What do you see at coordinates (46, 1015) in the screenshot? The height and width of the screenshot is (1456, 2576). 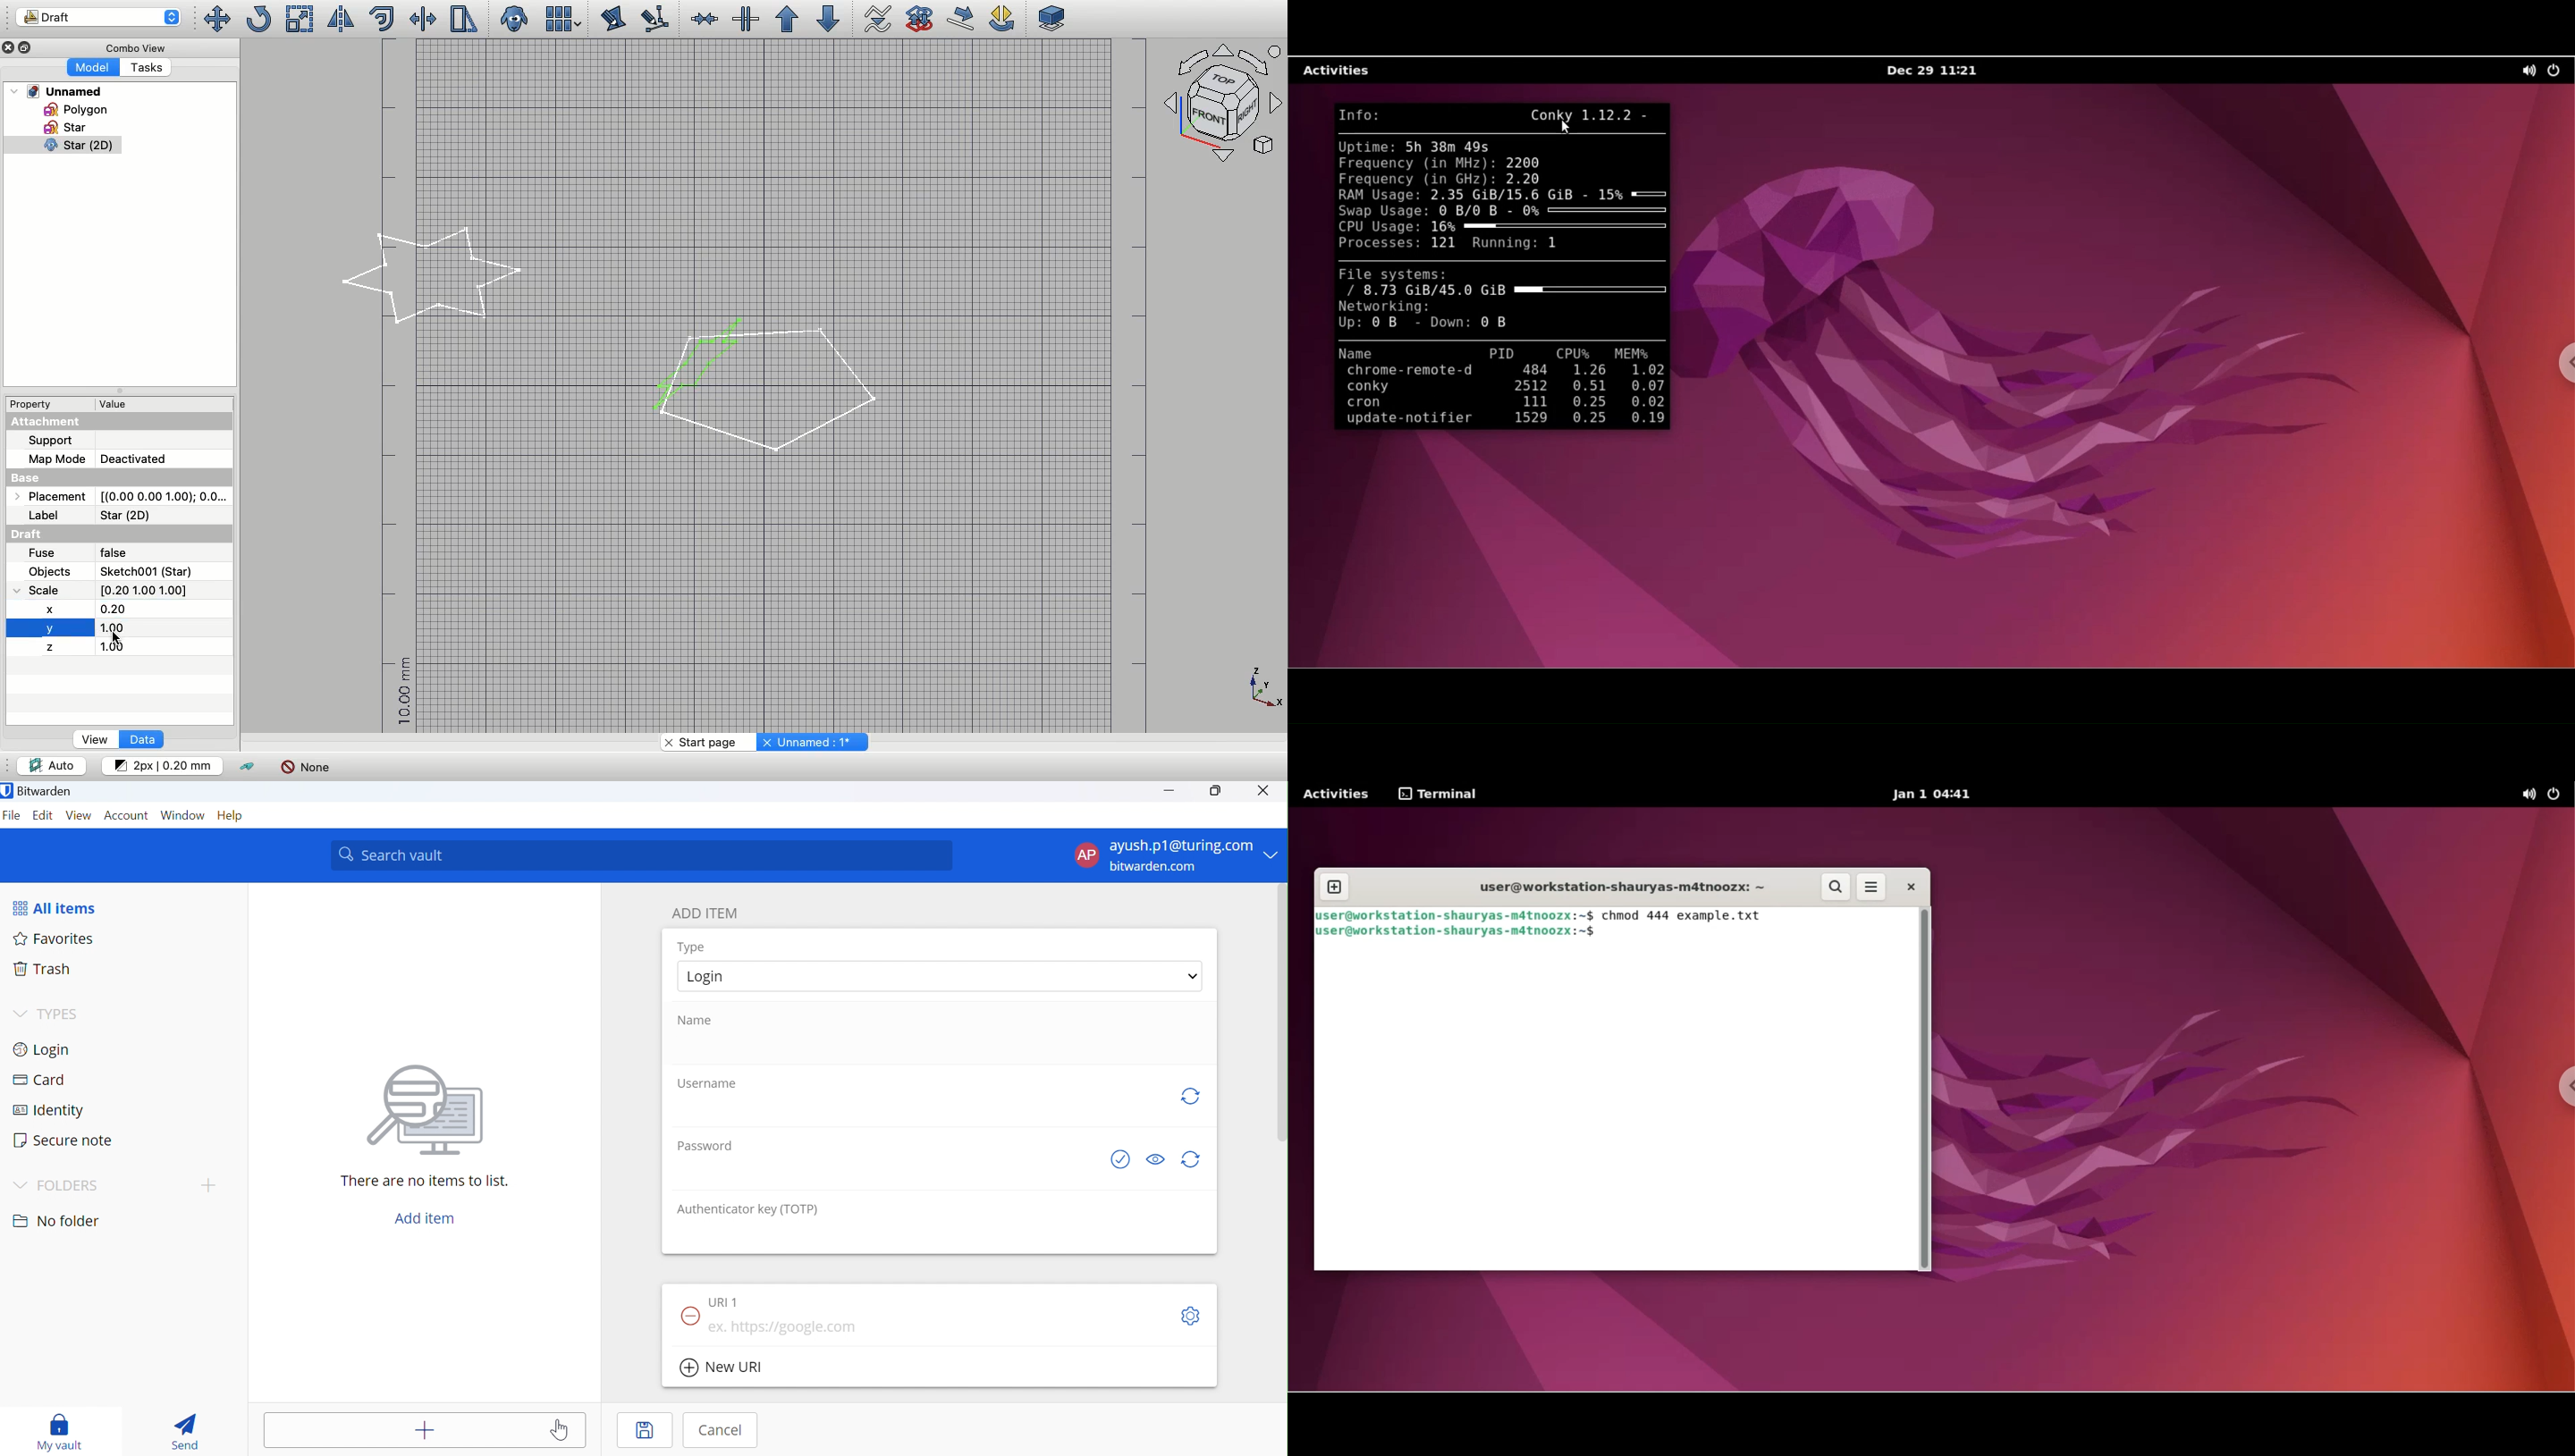 I see `TYPES` at bounding box center [46, 1015].